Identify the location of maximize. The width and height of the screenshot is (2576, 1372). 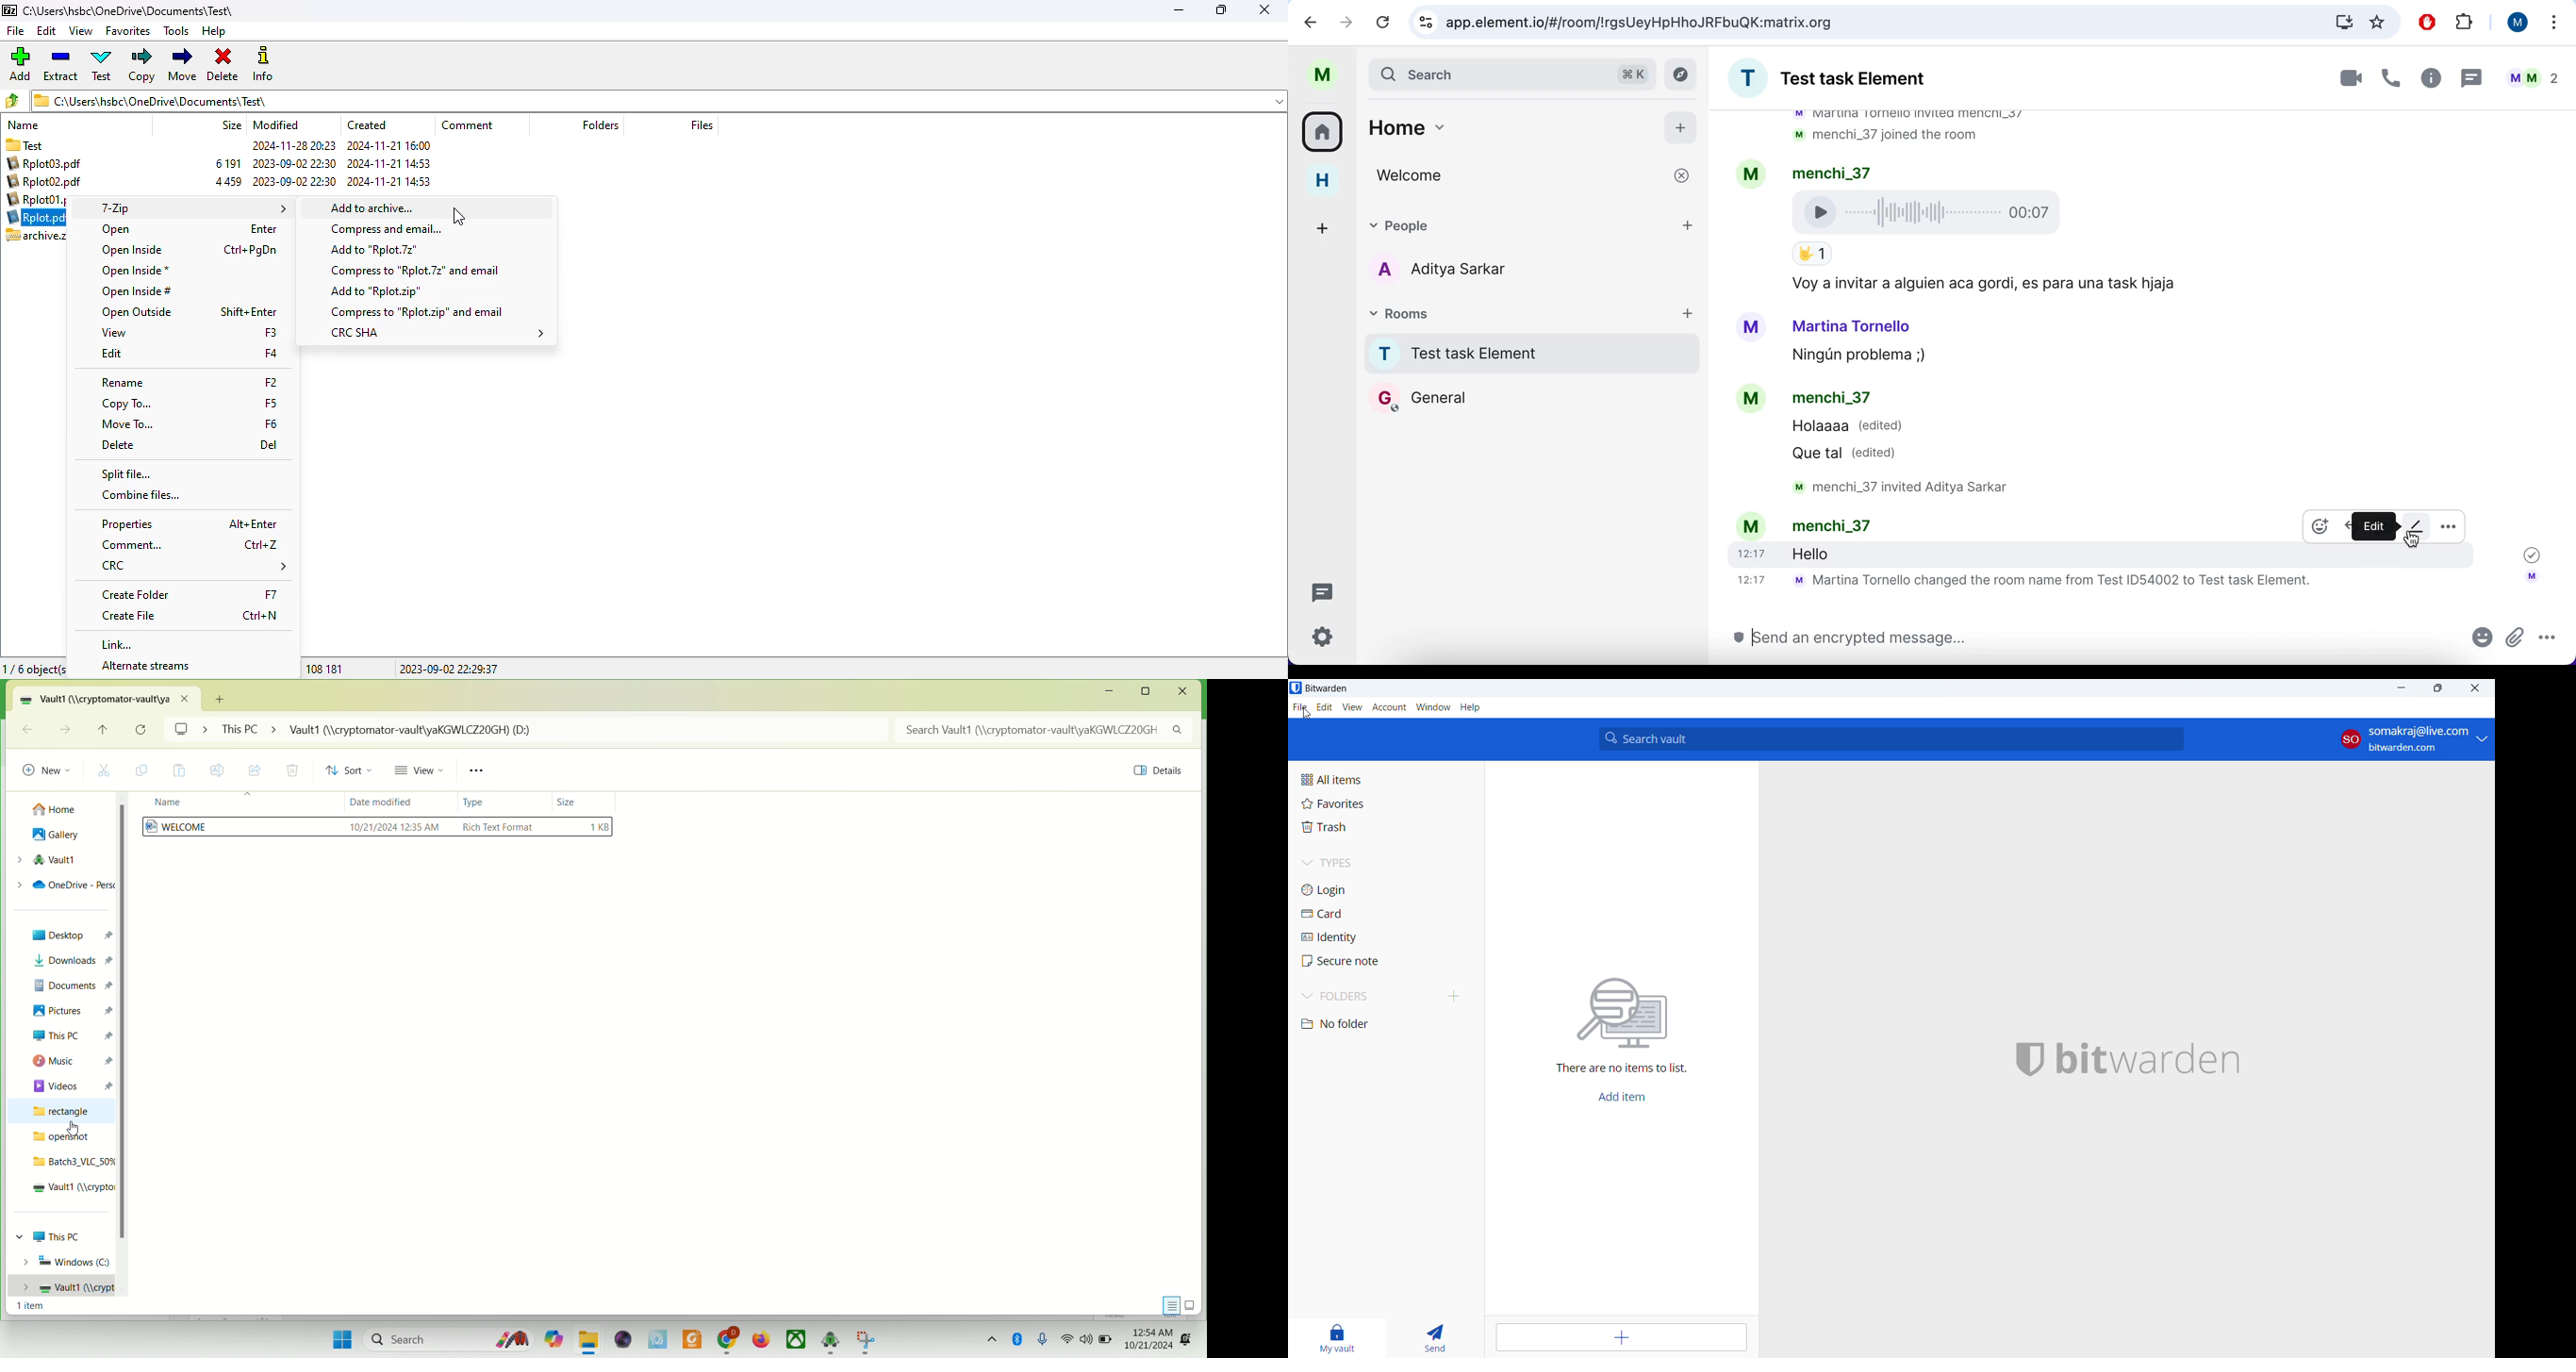
(1221, 8).